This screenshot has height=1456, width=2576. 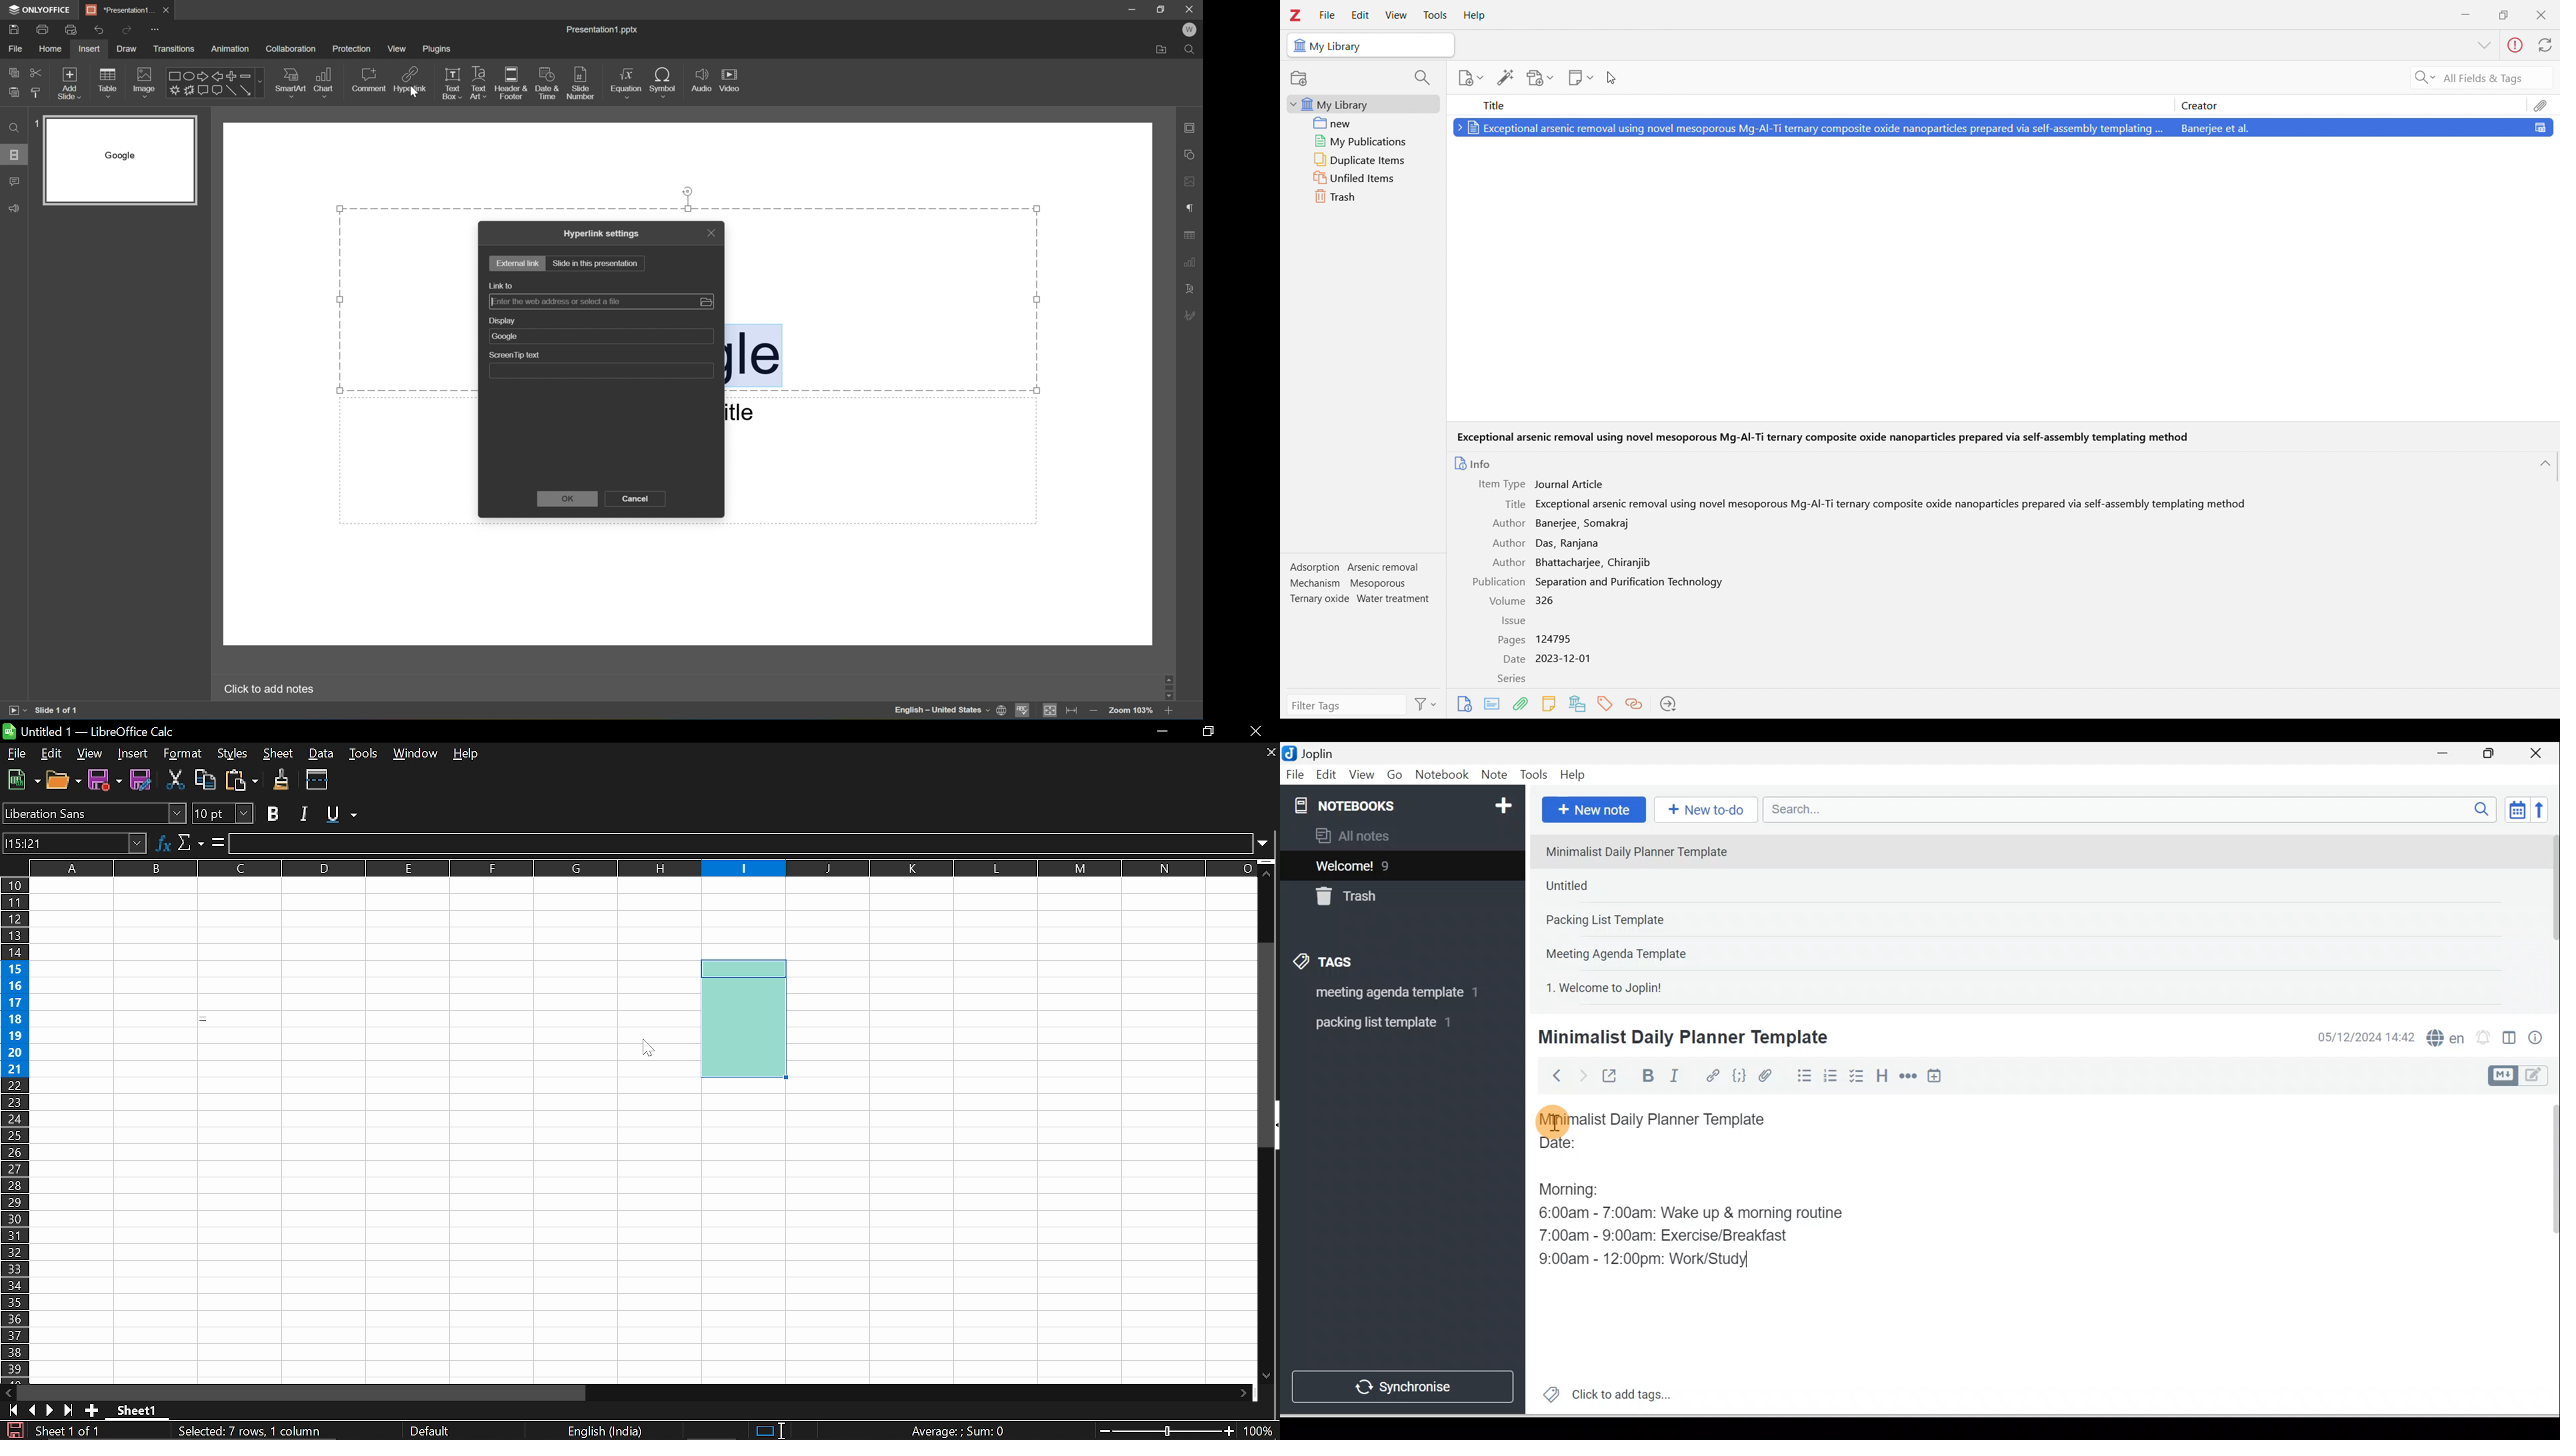 I want to click on Attach file, so click(x=1769, y=1075).